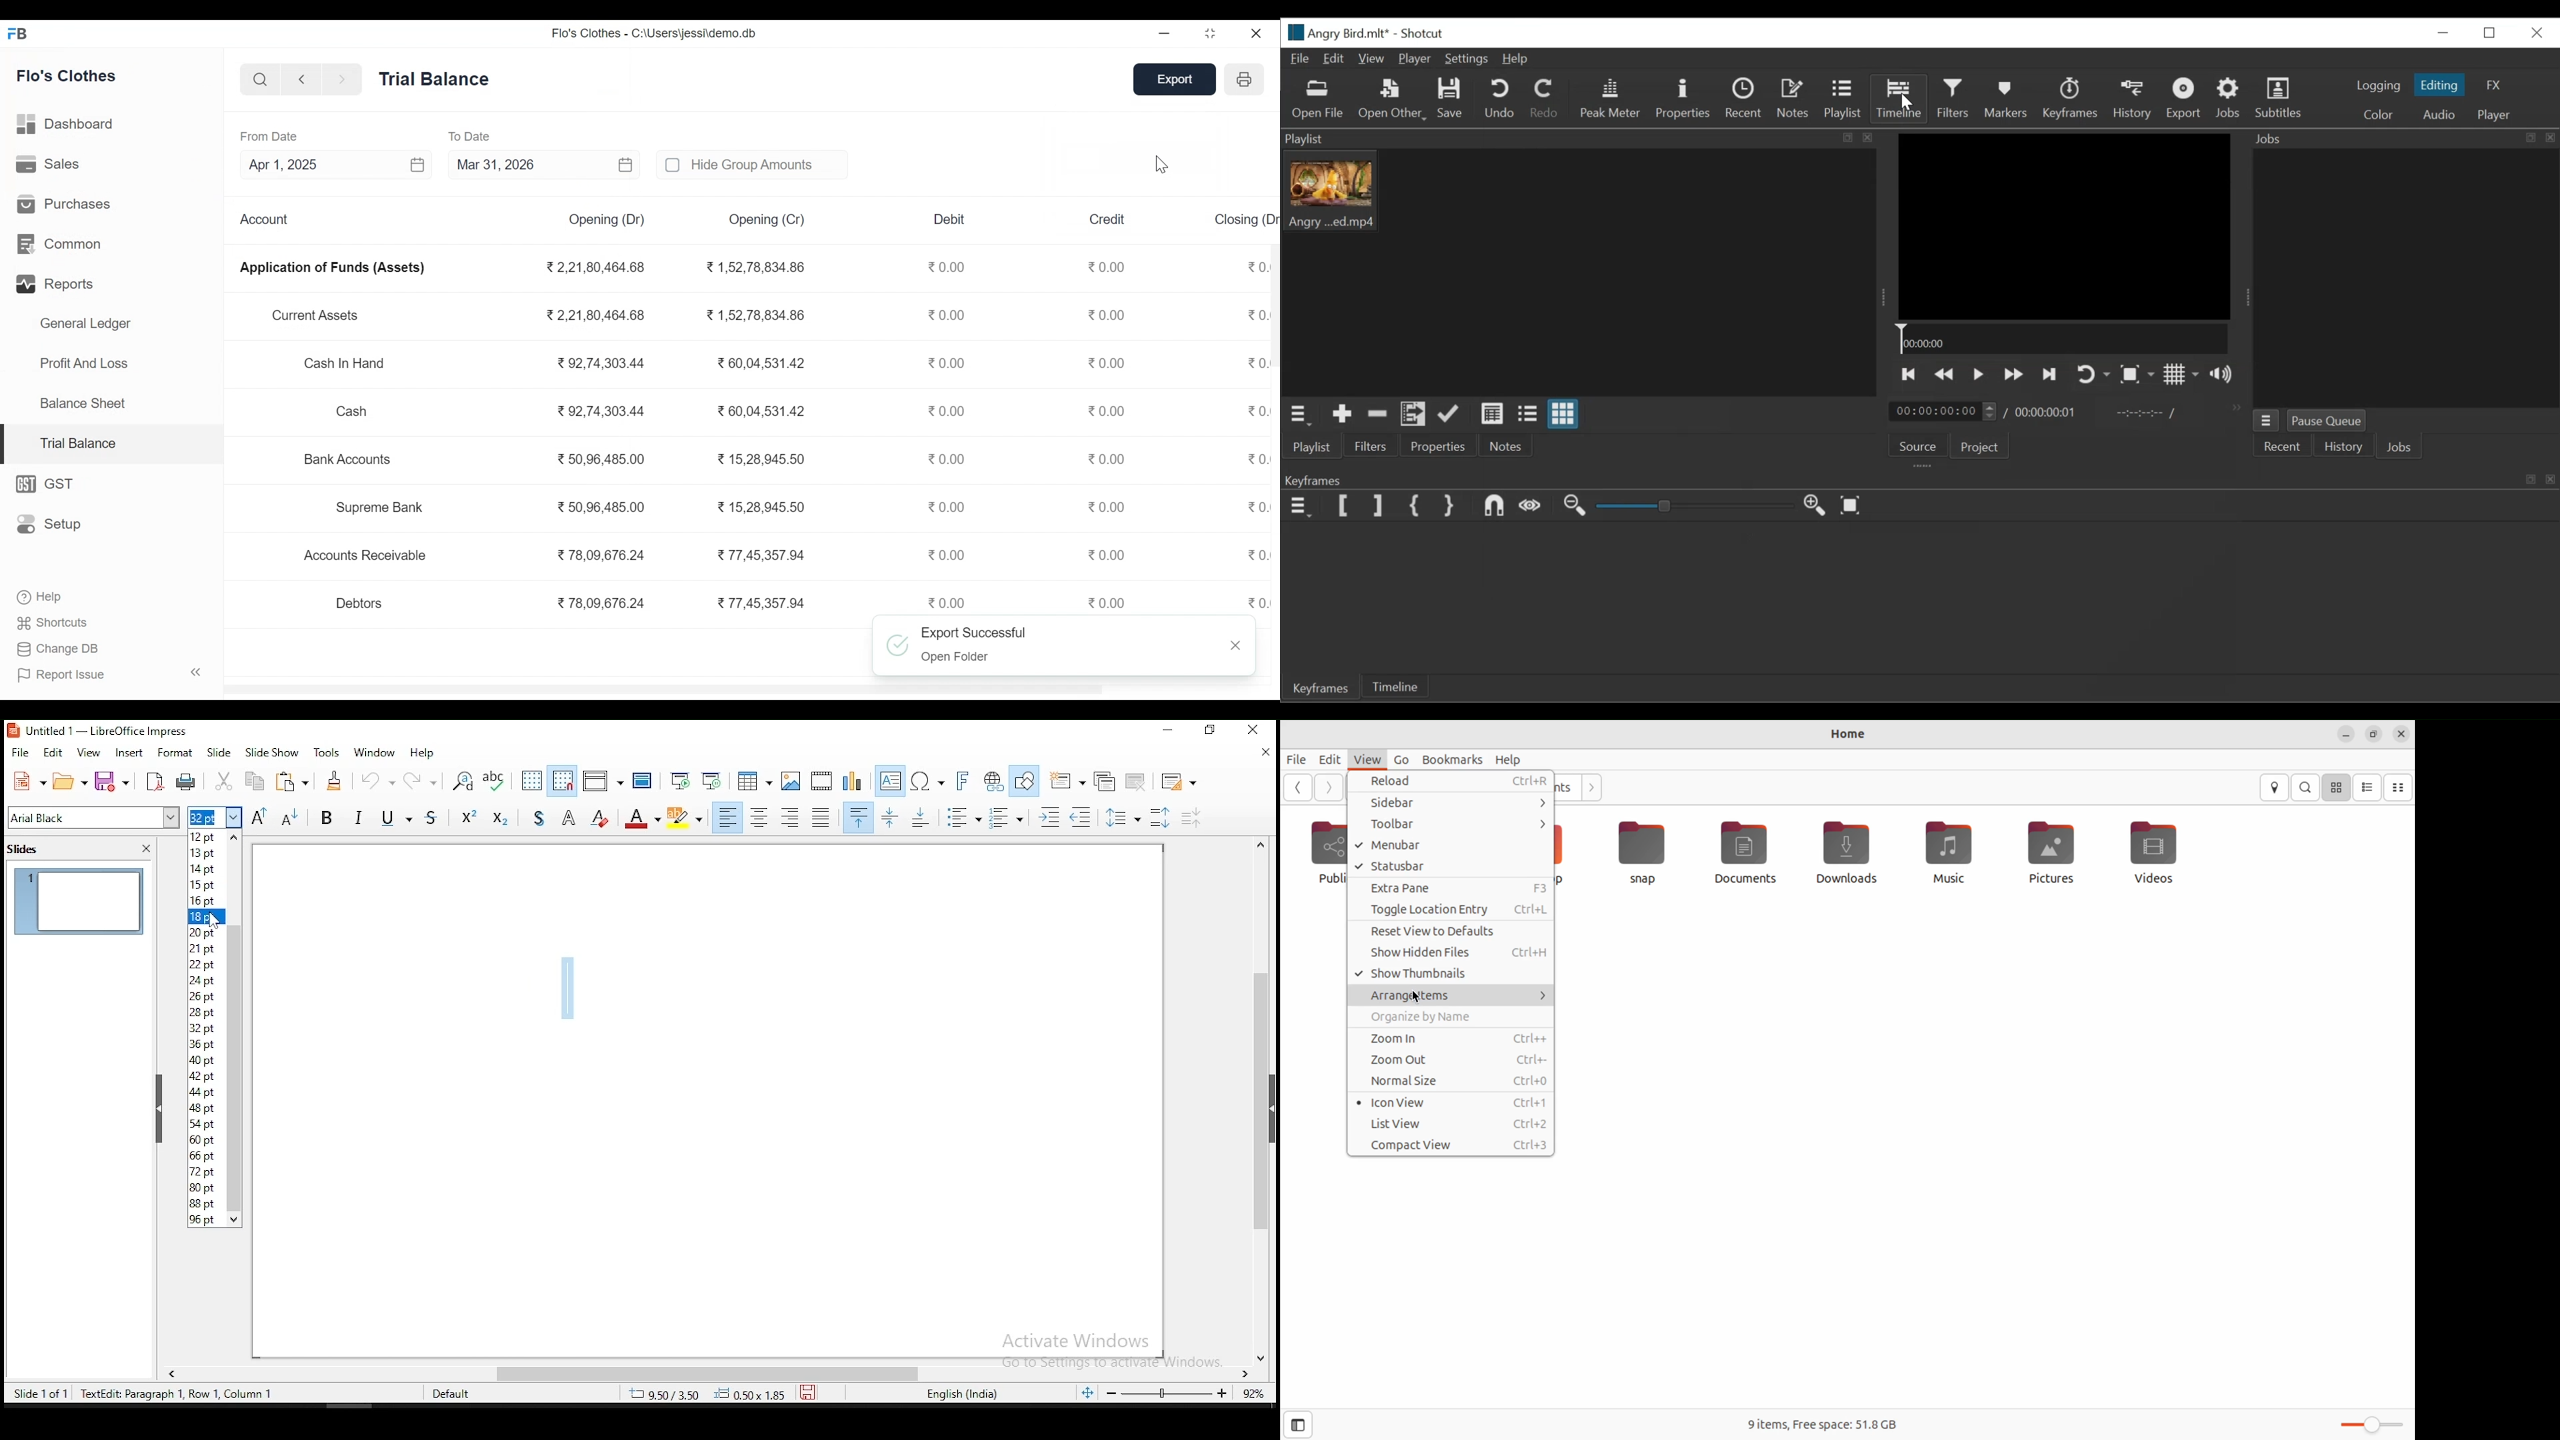 Image resolution: width=2576 pixels, height=1456 pixels. What do you see at coordinates (54, 622) in the screenshot?
I see `Shortcuts` at bounding box center [54, 622].